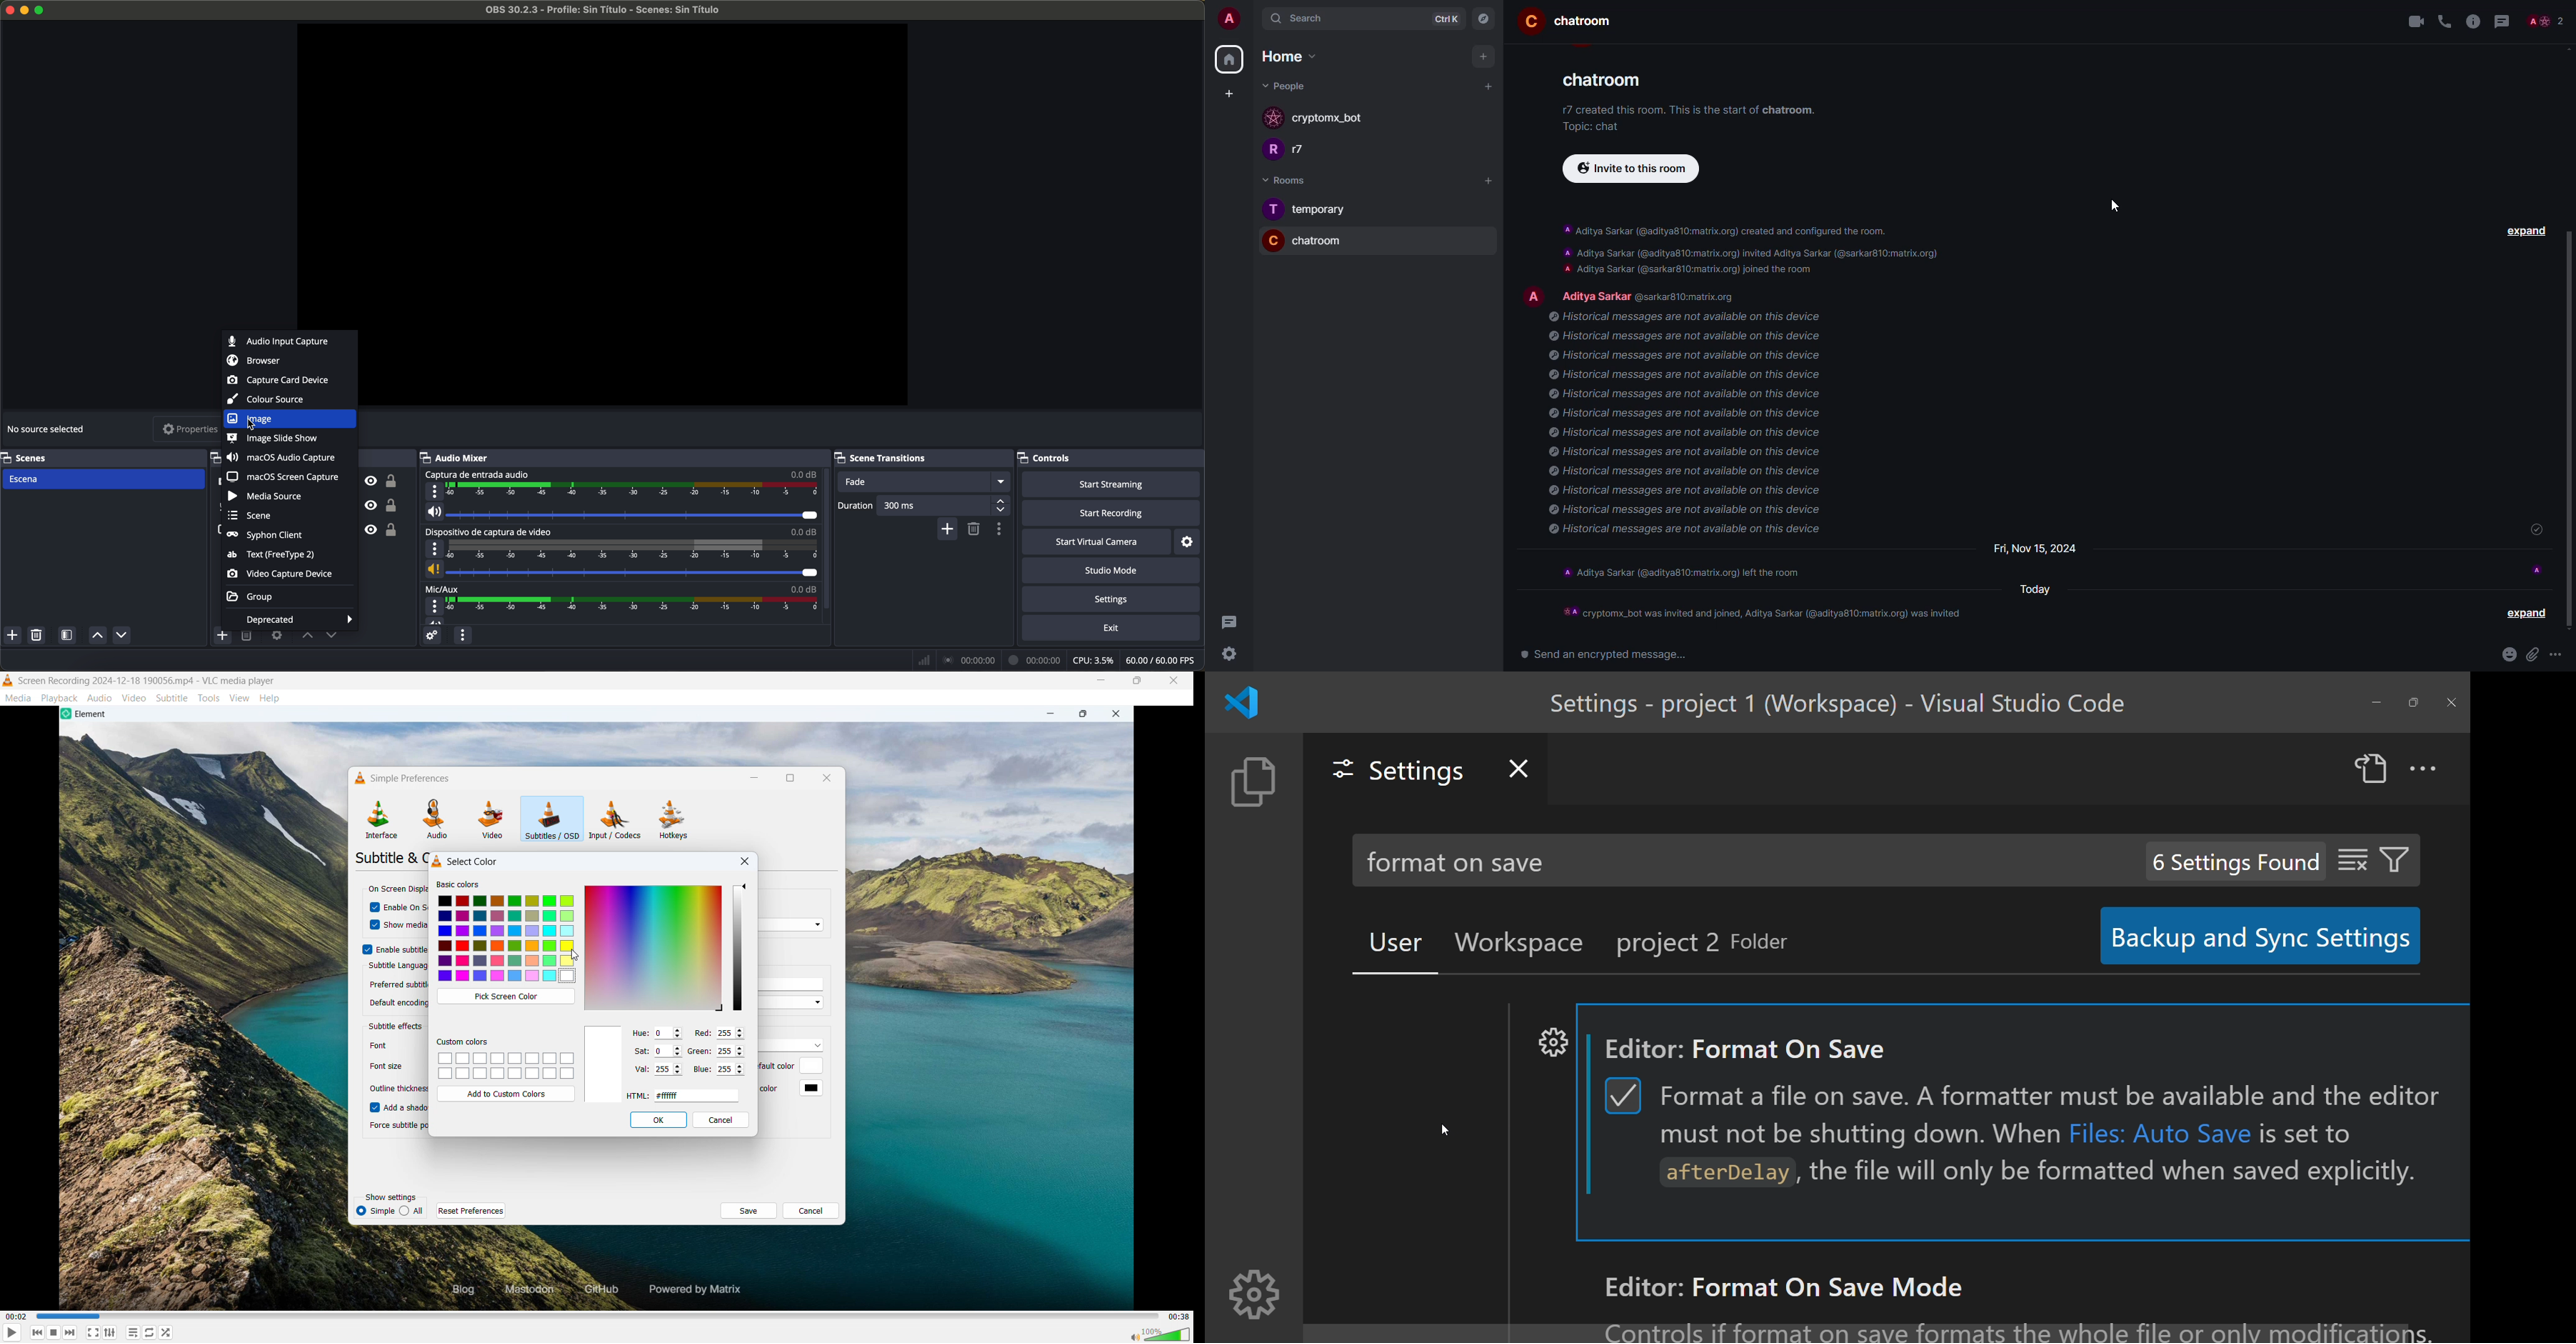 This screenshot has width=2576, height=1344. Describe the element at coordinates (307, 637) in the screenshot. I see `move source up` at that location.